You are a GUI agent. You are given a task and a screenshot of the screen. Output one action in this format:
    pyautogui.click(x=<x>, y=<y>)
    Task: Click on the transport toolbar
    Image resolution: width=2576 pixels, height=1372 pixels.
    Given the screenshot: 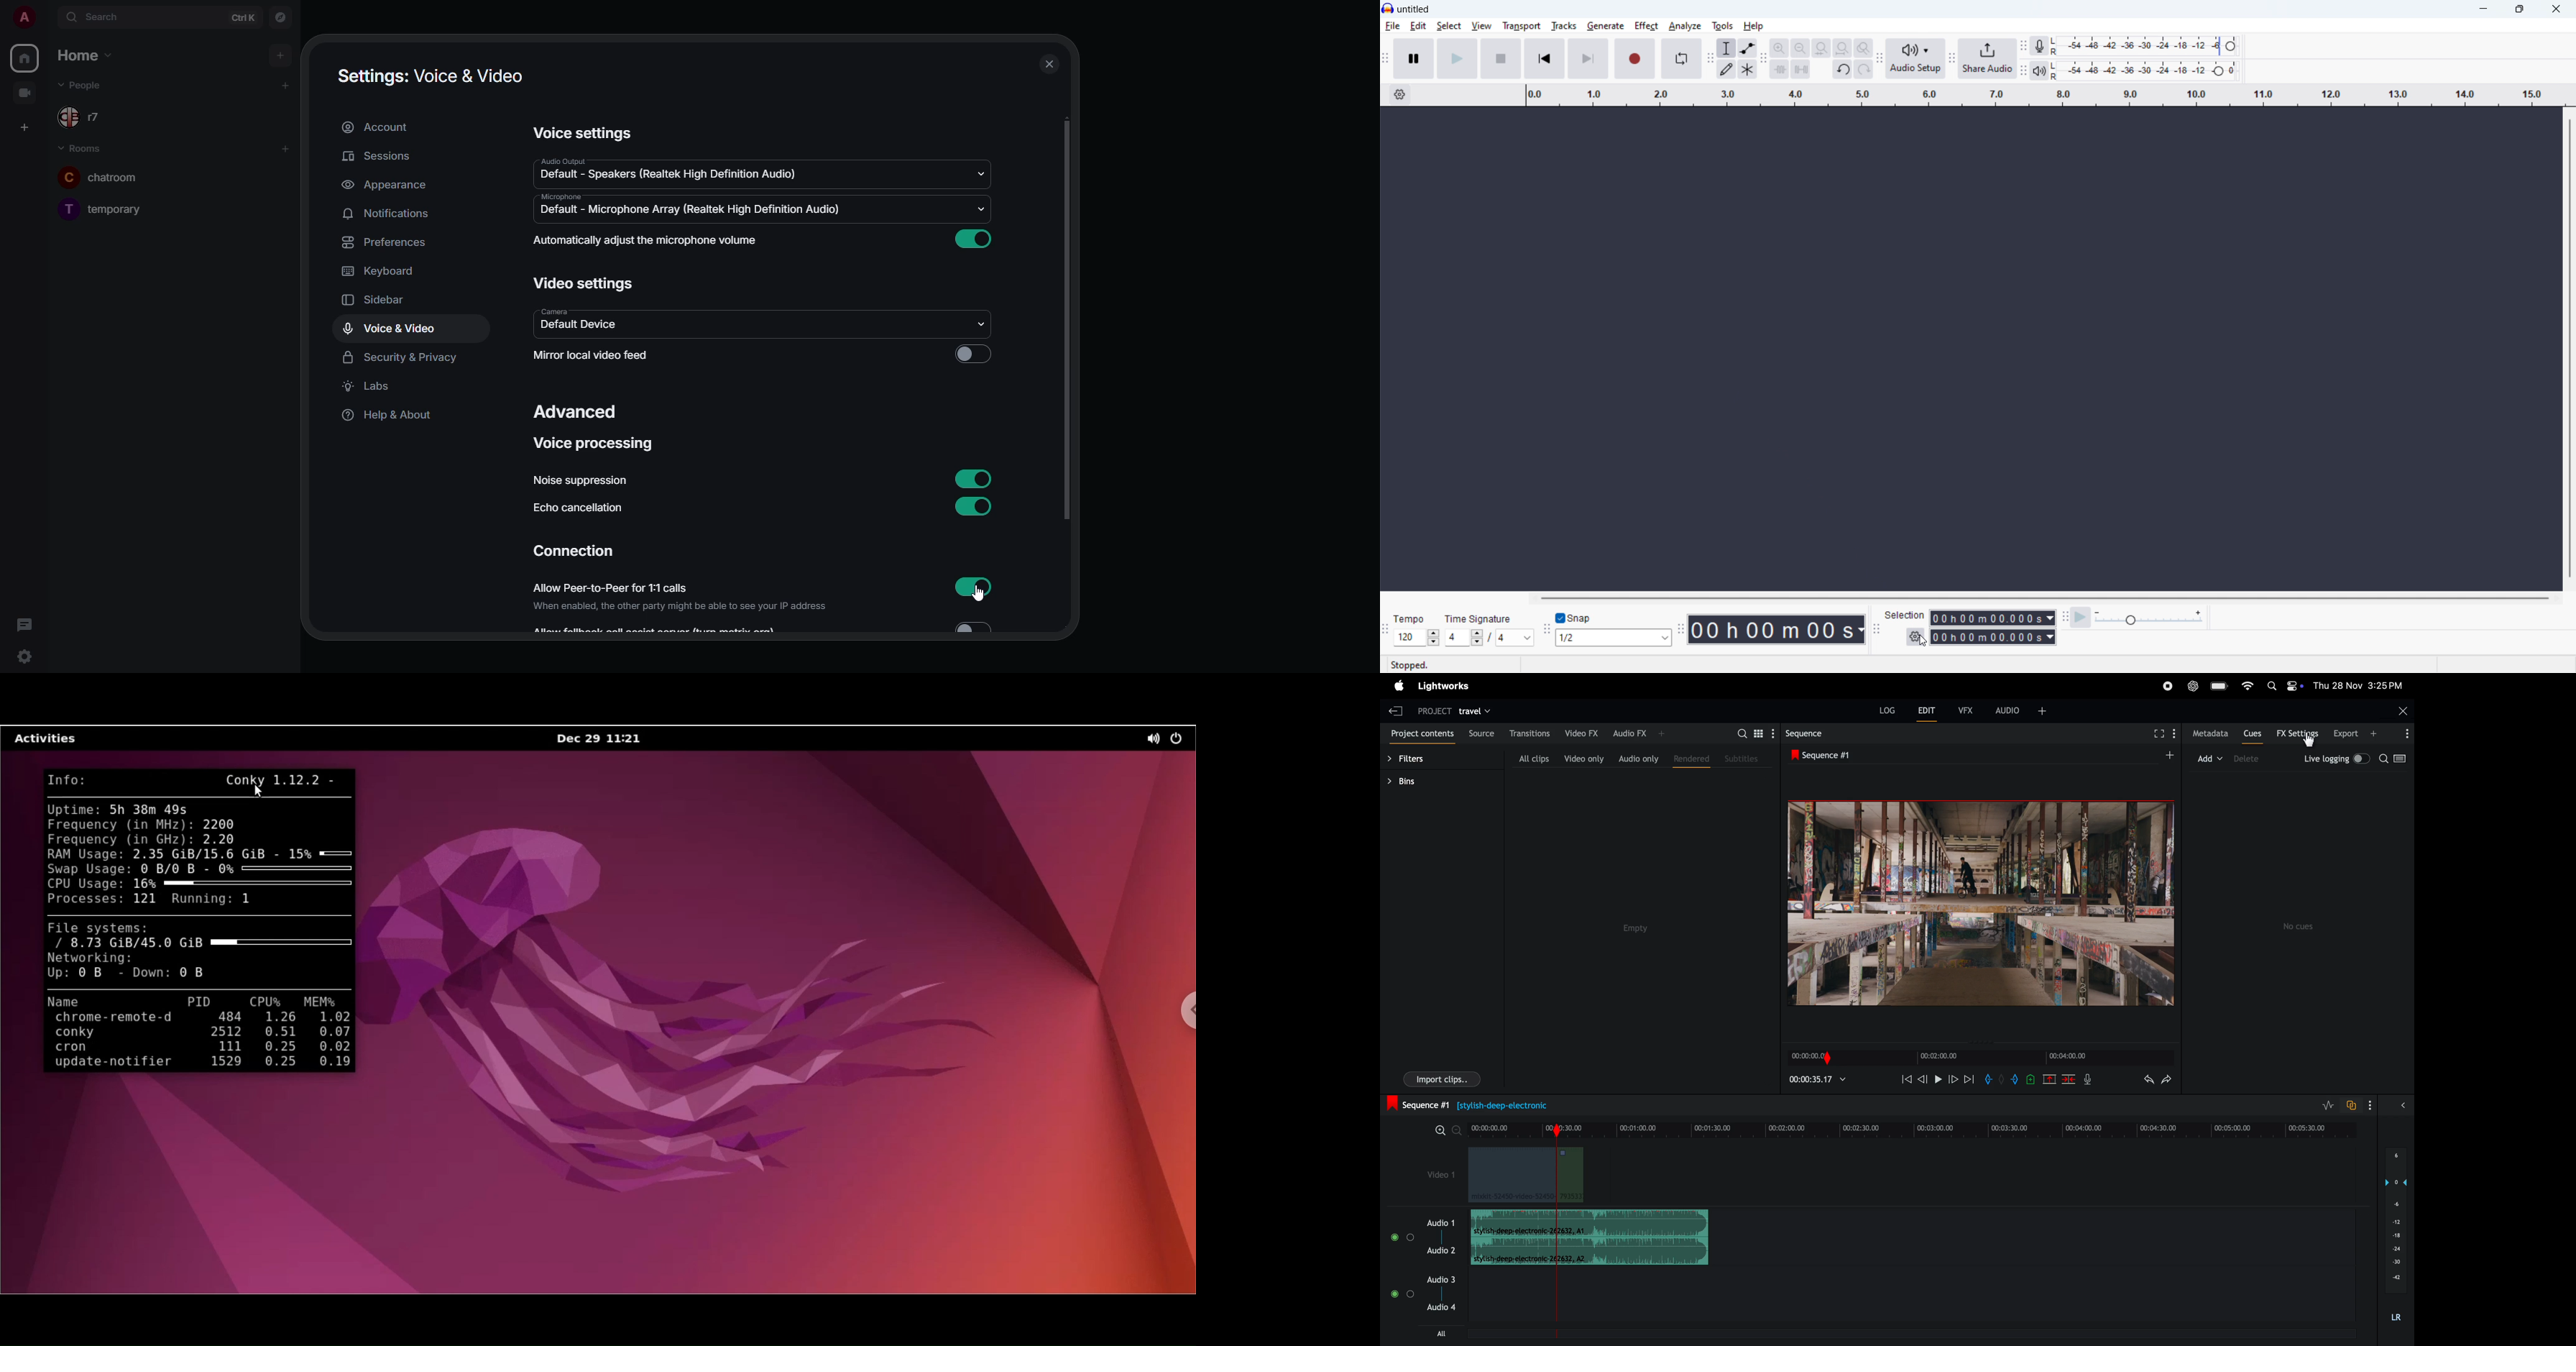 What is the action you would take?
    pyautogui.click(x=1385, y=60)
    